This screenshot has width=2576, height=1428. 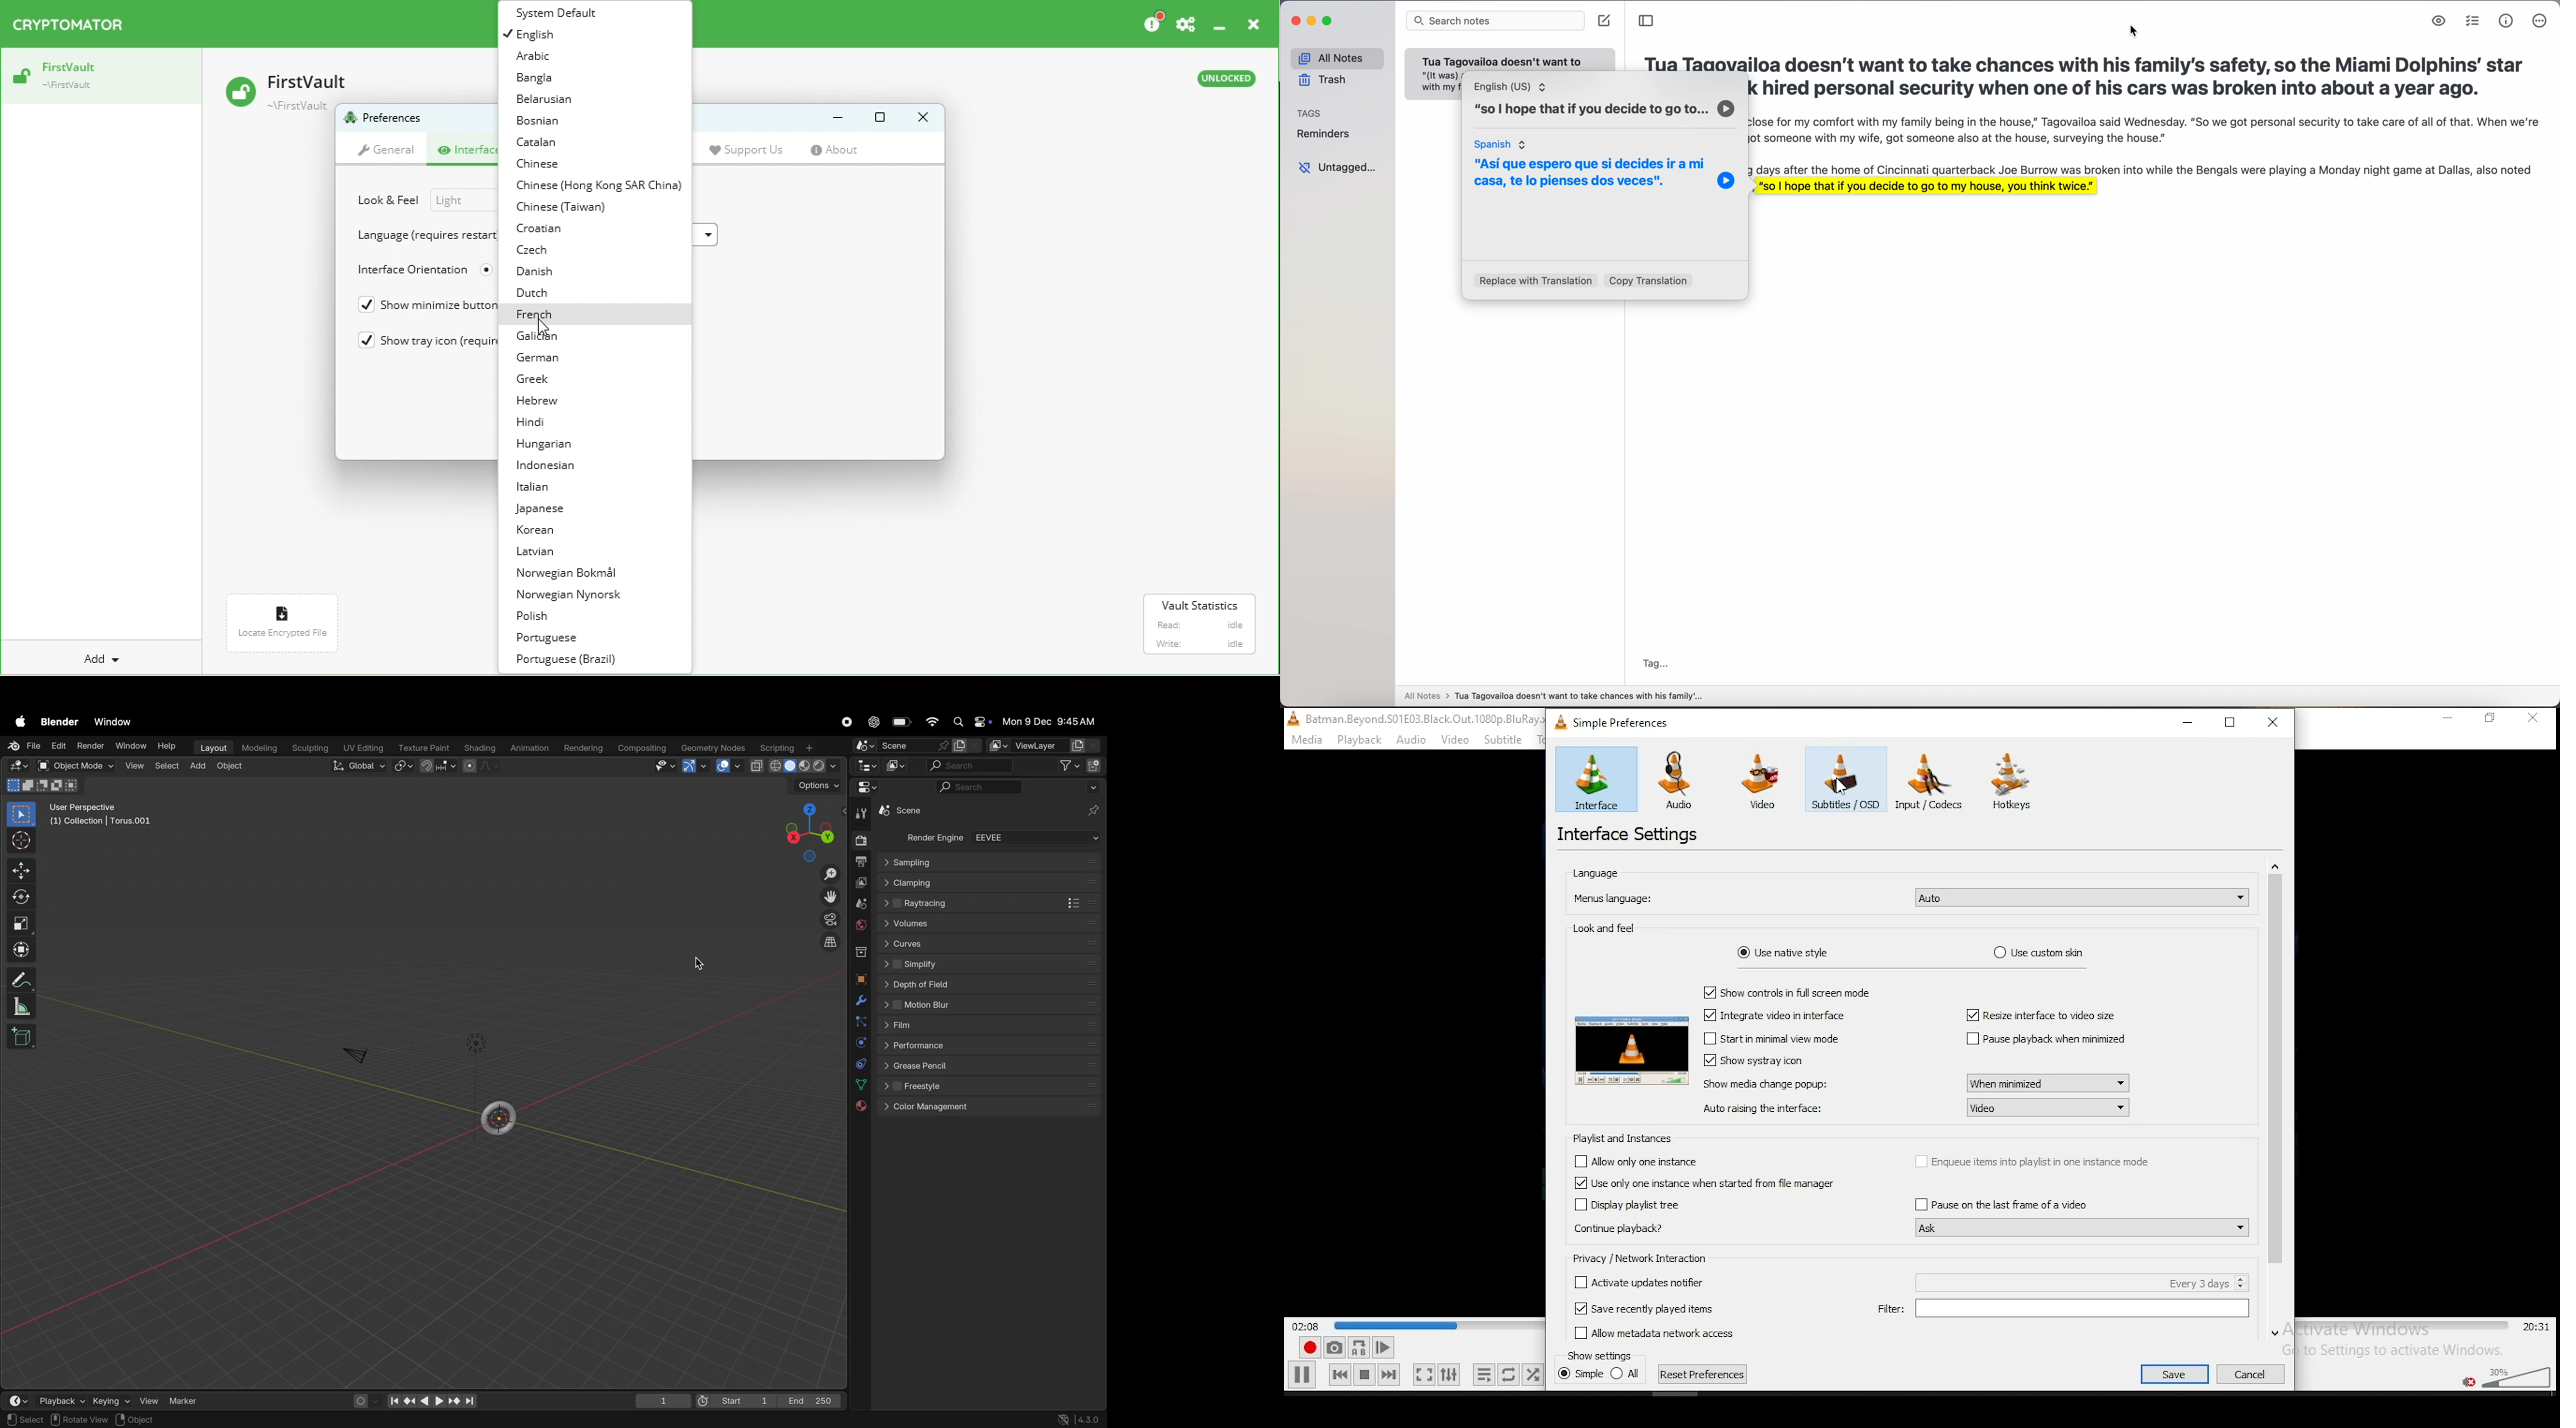 What do you see at coordinates (1388, 1374) in the screenshot?
I see `next track in playlist. Skips forward when held` at bounding box center [1388, 1374].